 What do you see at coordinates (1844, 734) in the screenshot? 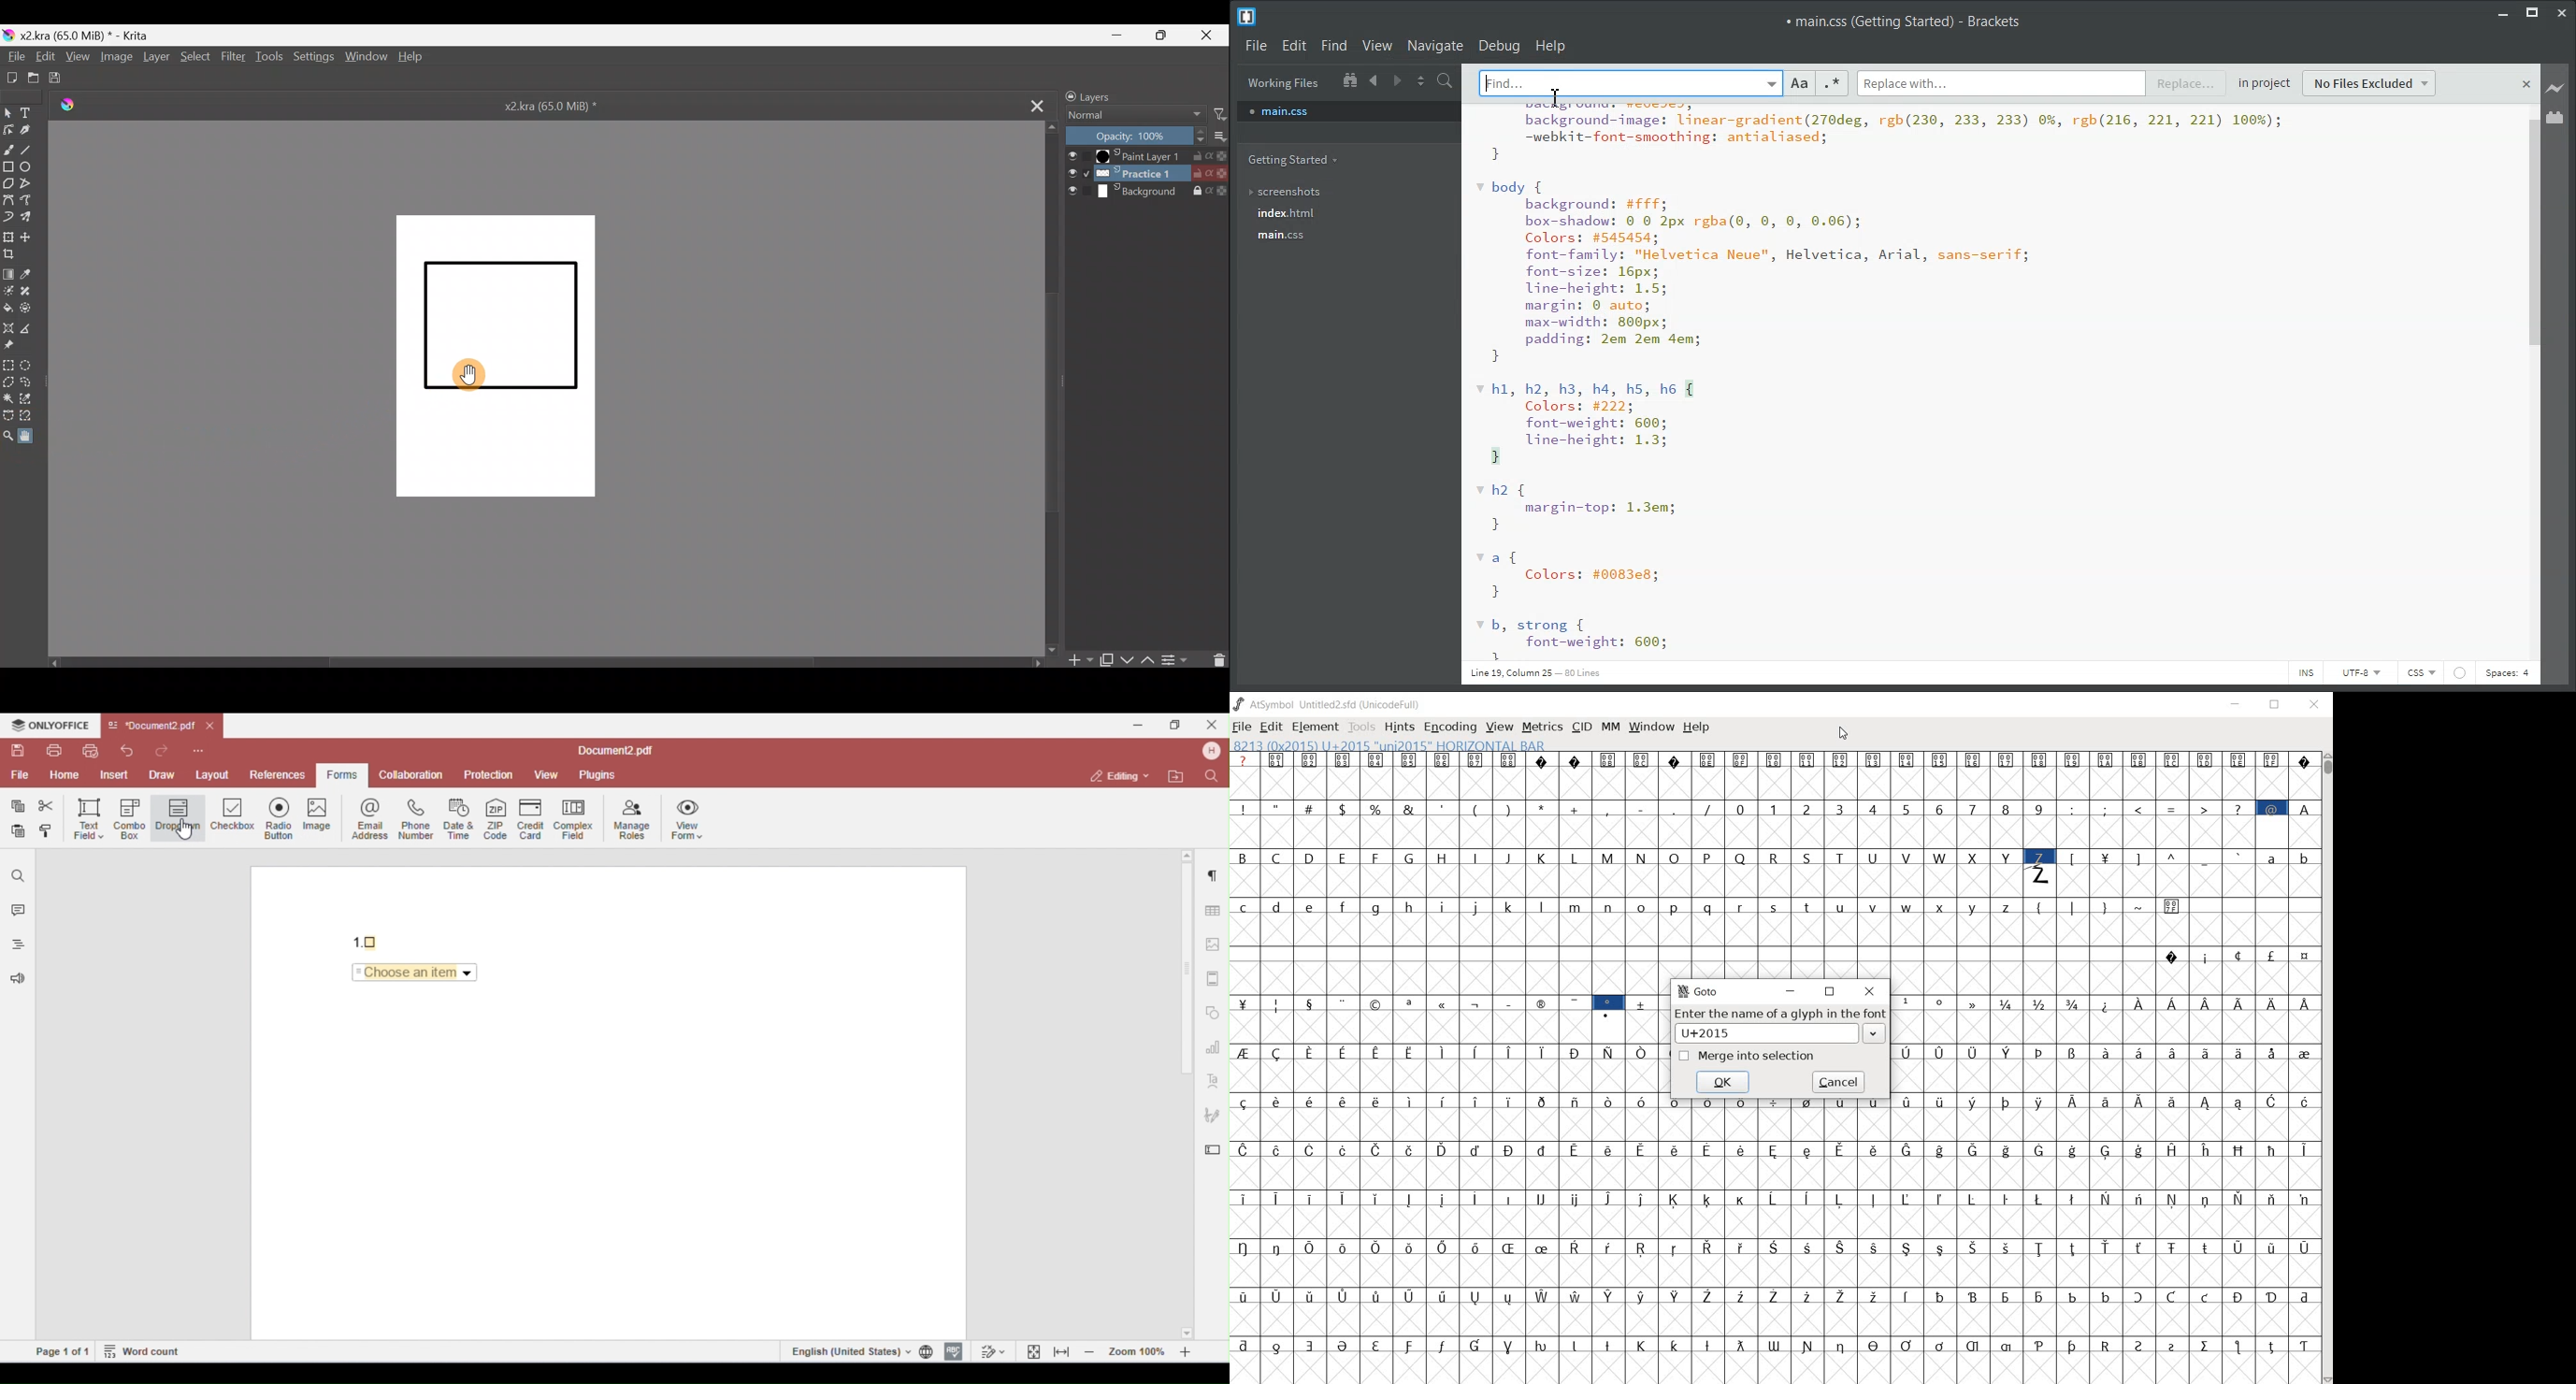
I see `CURSOR` at bounding box center [1844, 734].